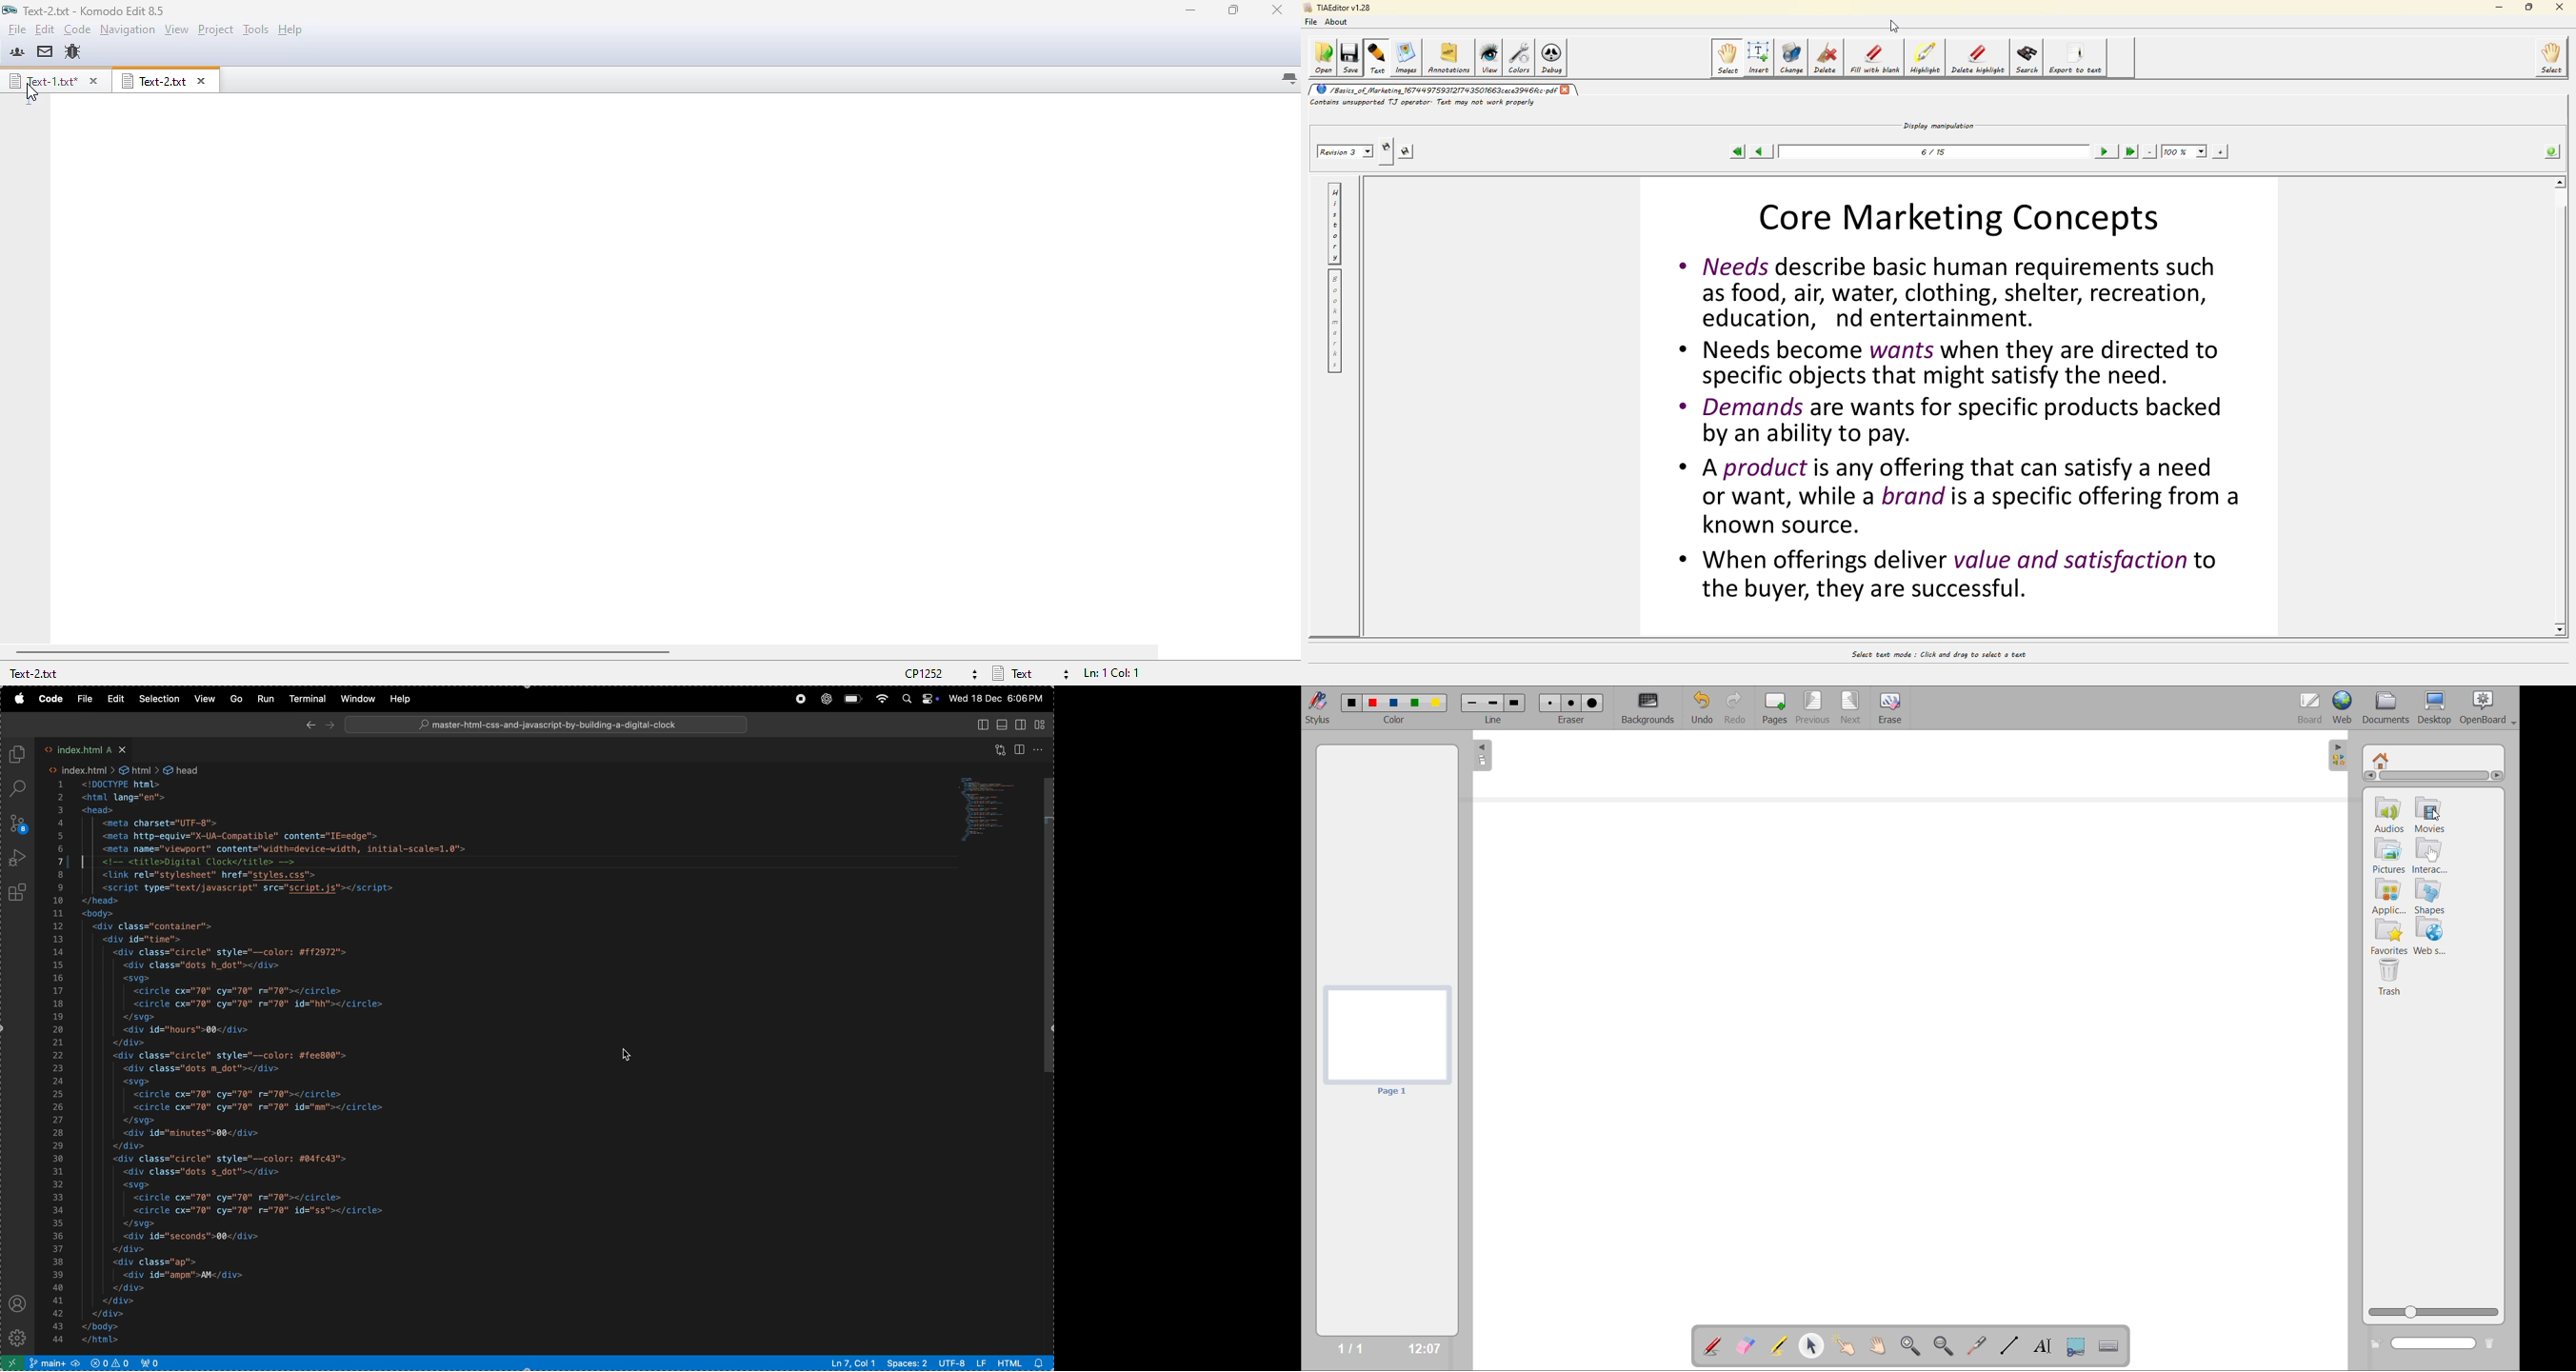 Image resolution: width=2576 pixels, height=1372 pixels. I want to click on help, so click(404, 698).